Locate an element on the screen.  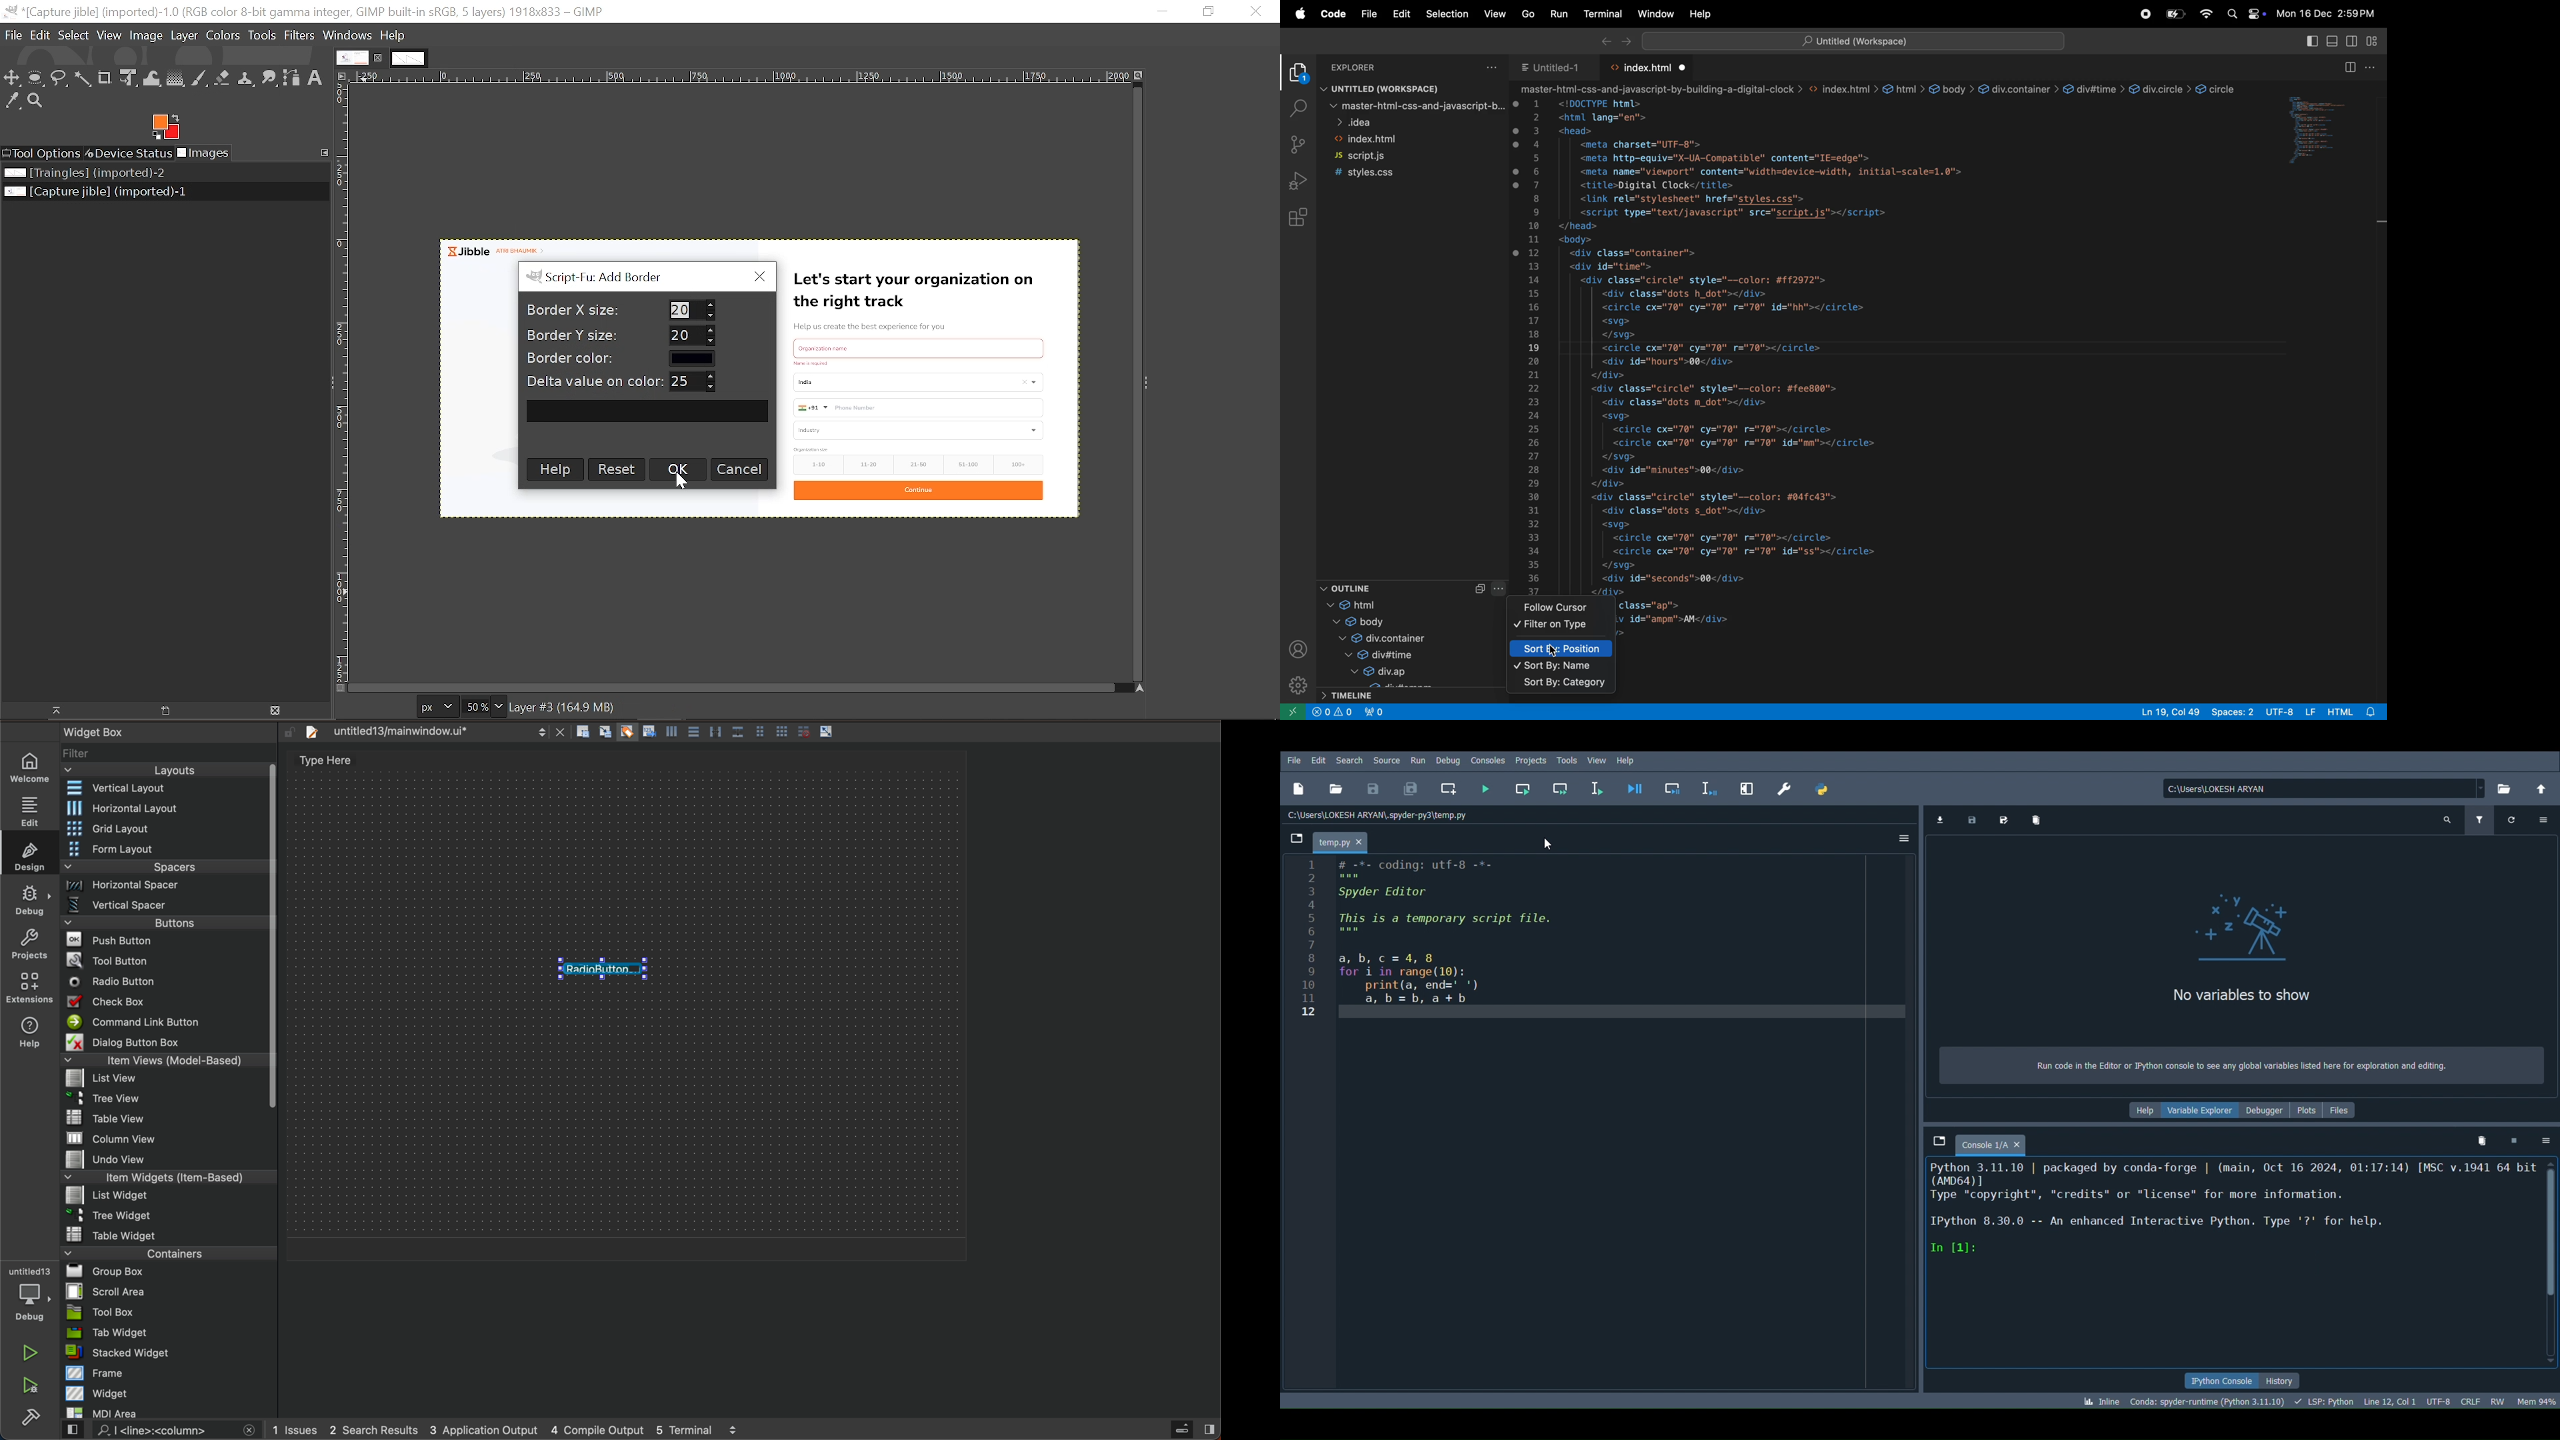
code window is located at coordinates (2328, 128).